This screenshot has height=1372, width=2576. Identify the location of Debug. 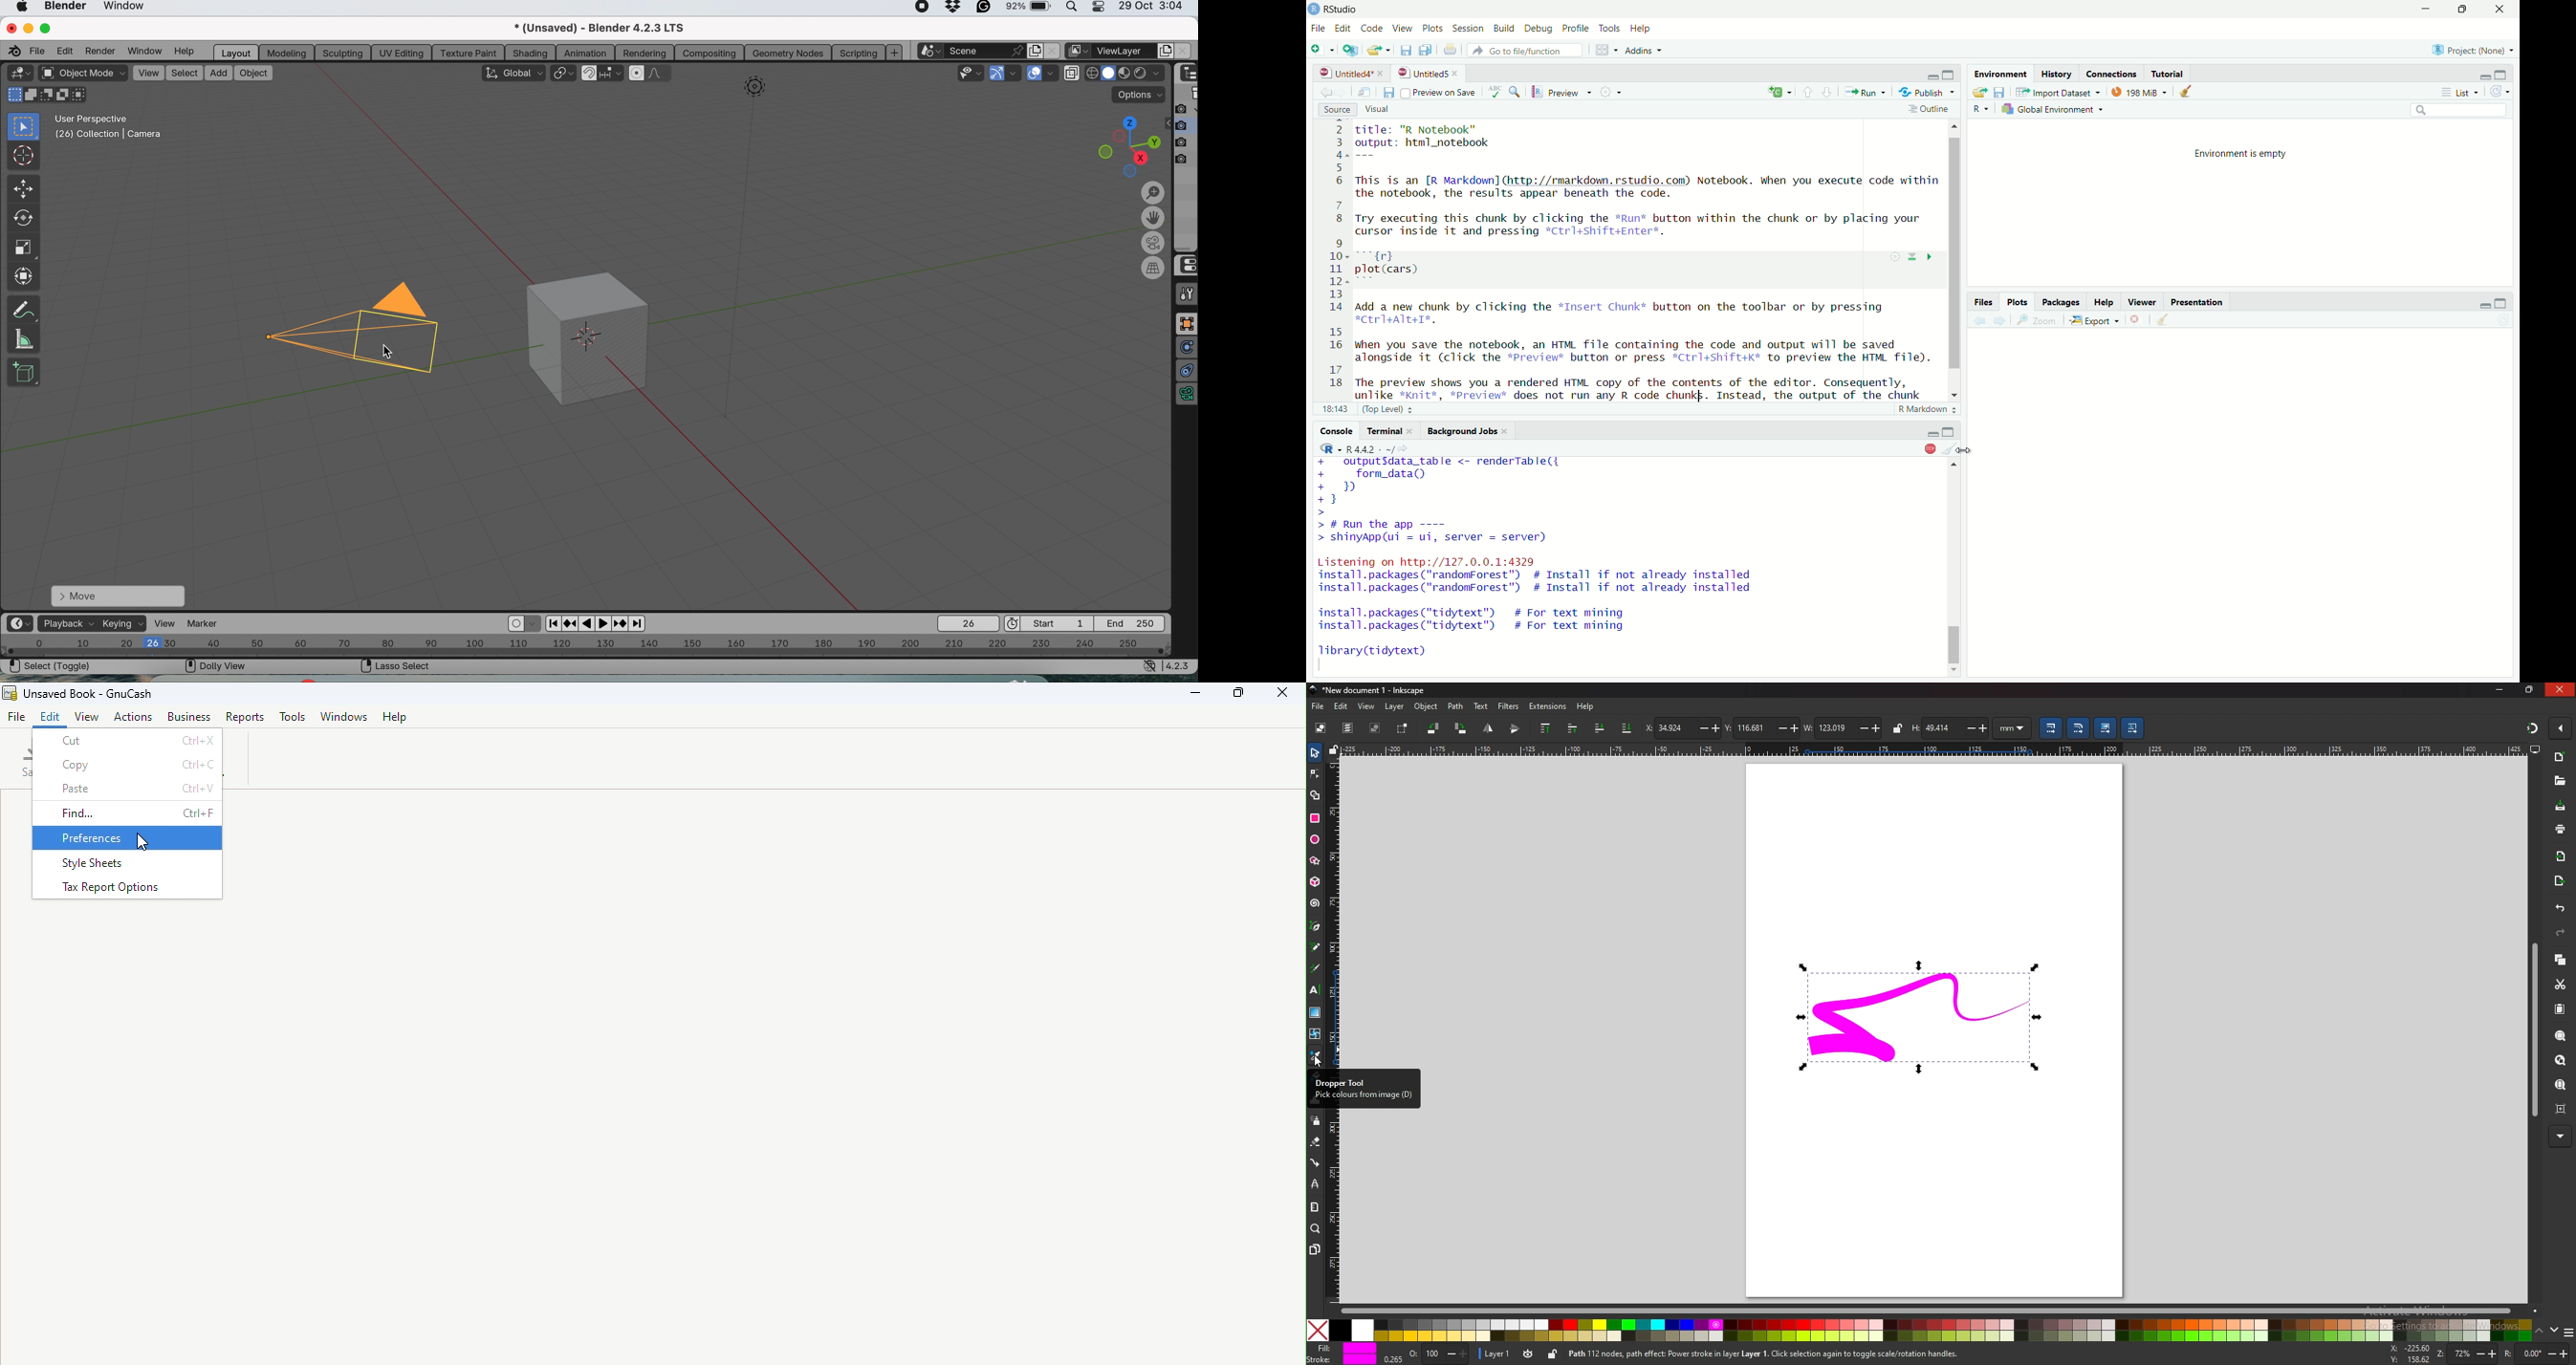
(1539, 30).